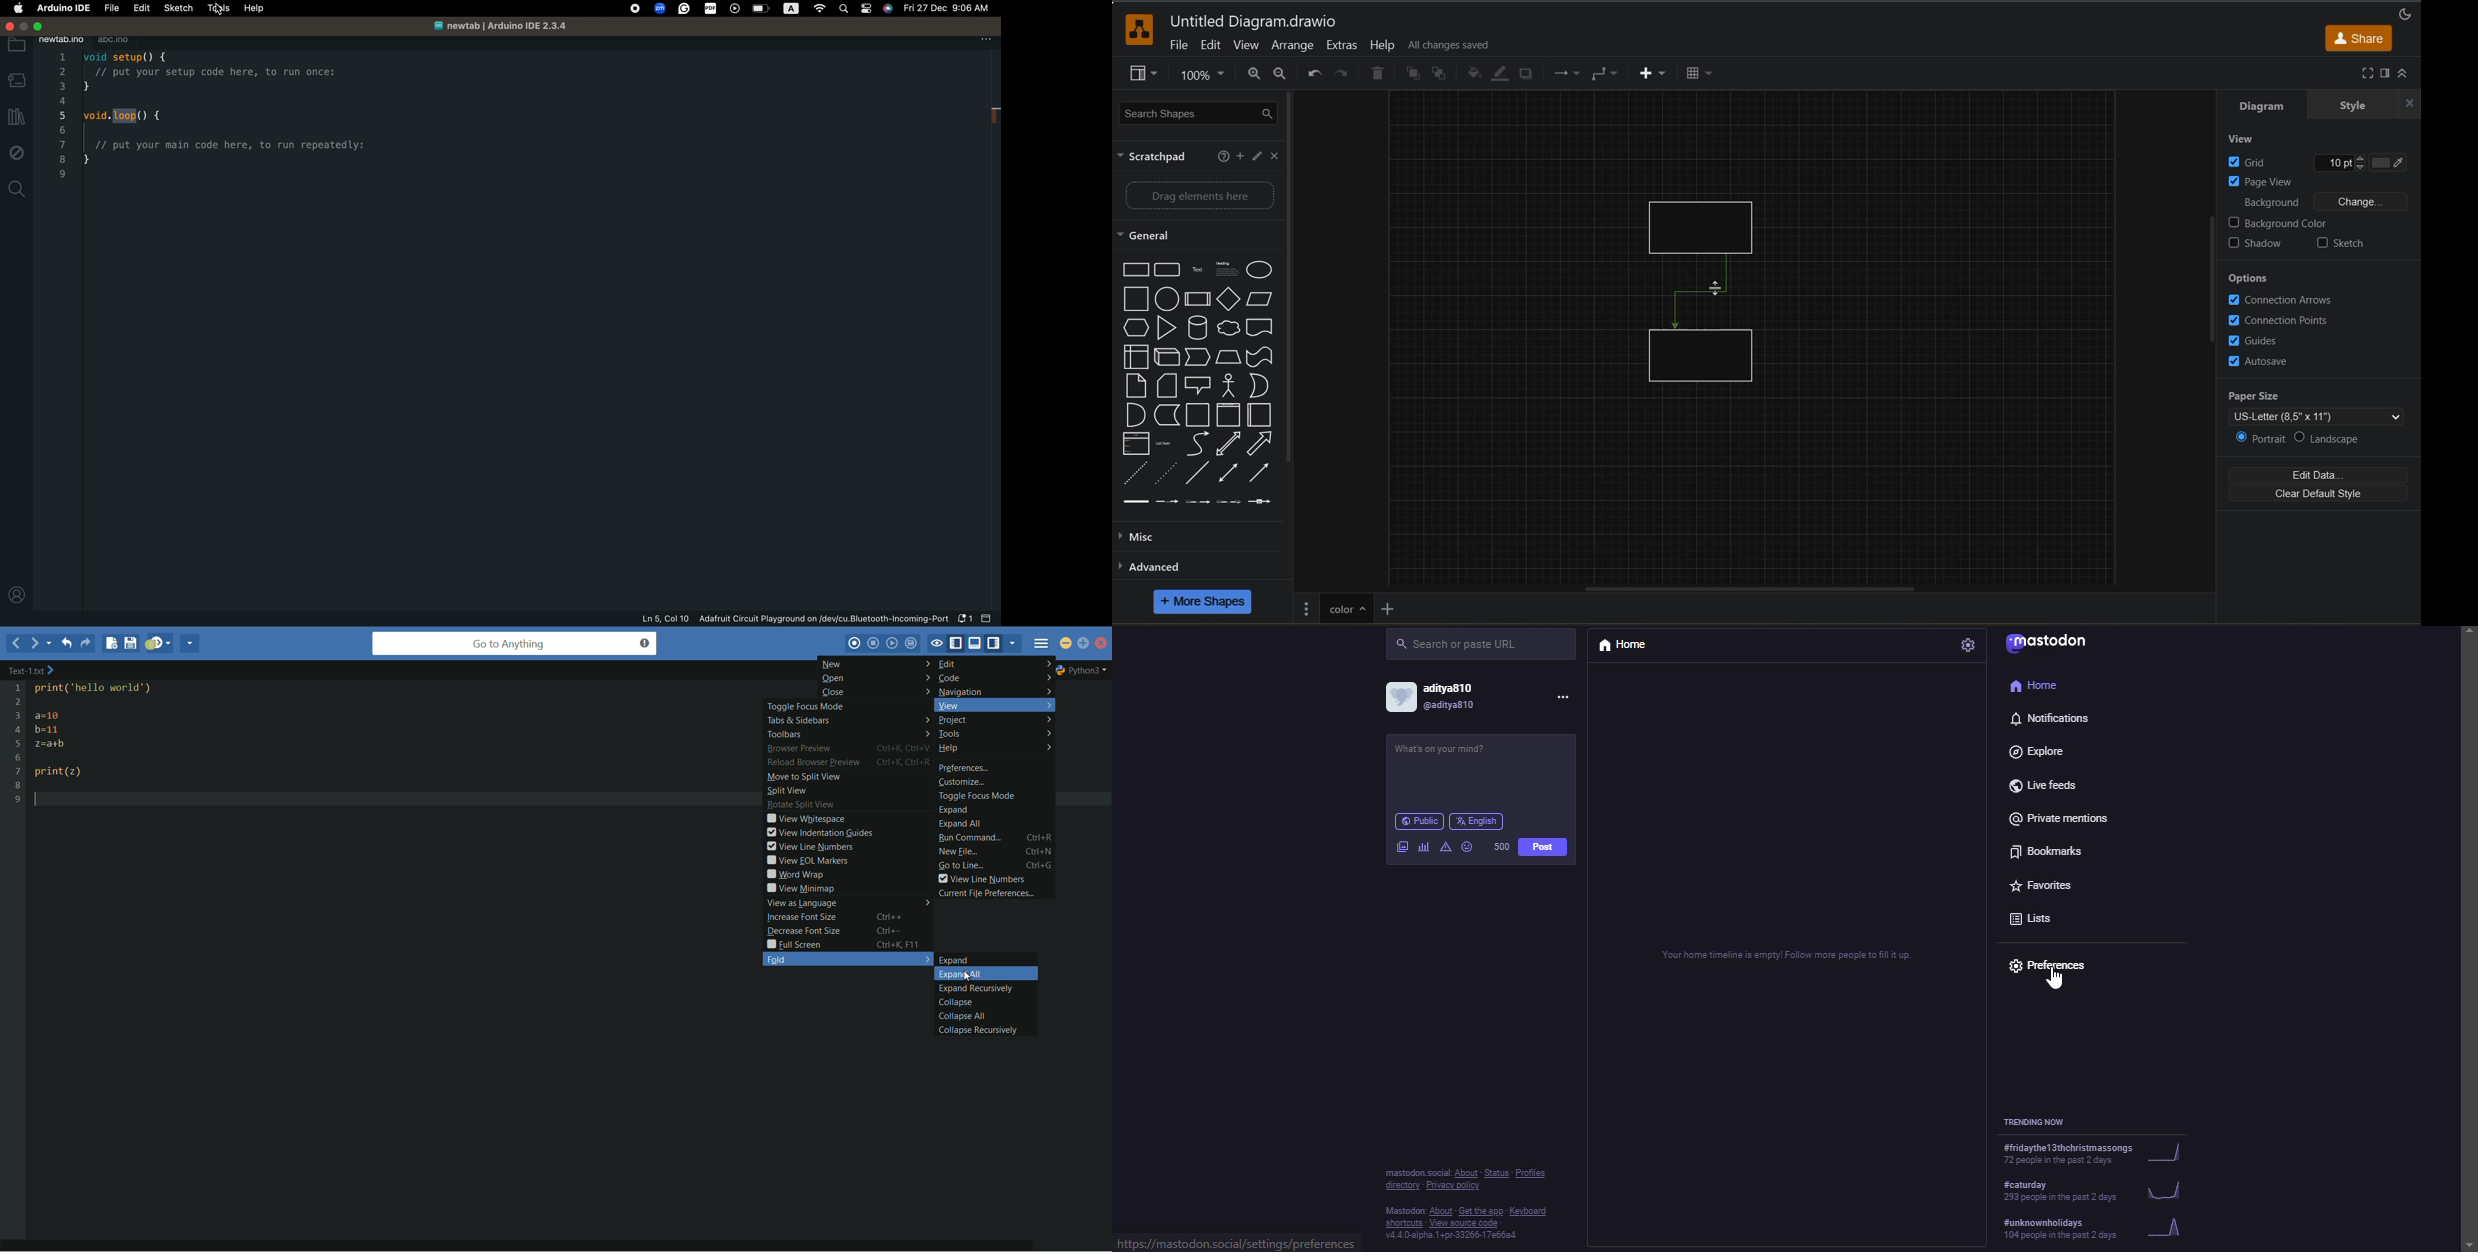  I want to click on Step, so click(1201, 358).